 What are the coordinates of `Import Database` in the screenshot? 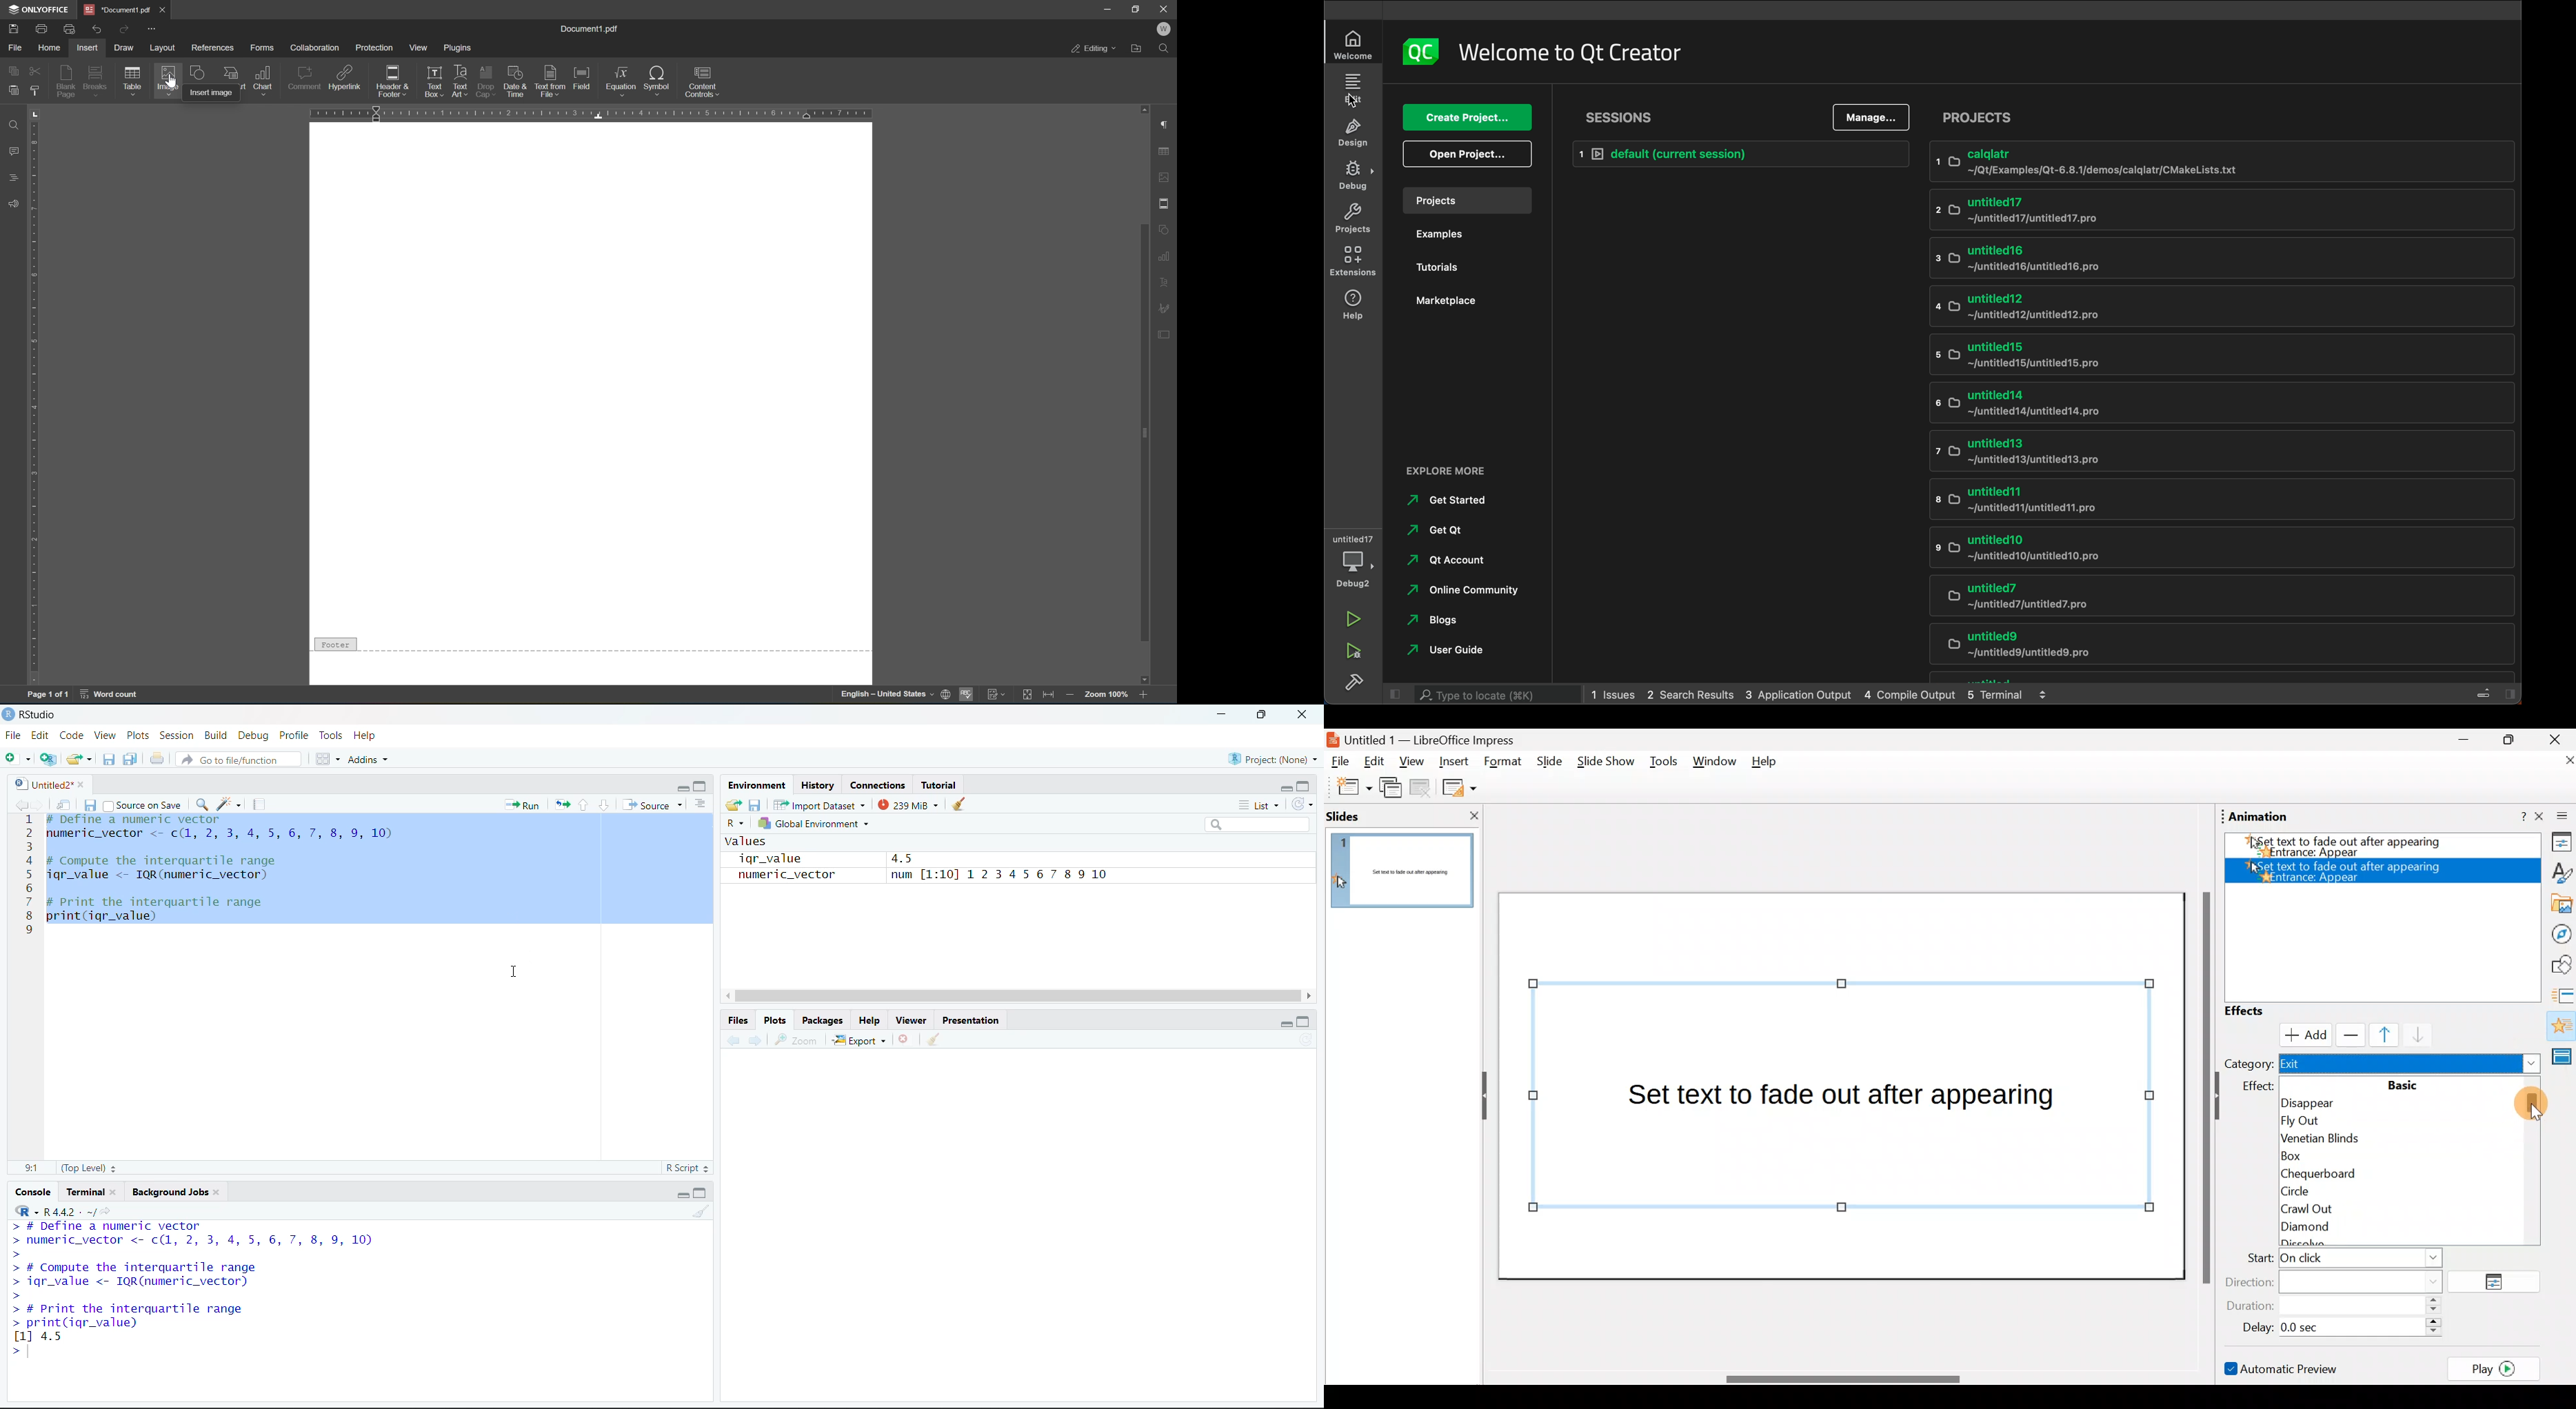 It's located at (821, 806).